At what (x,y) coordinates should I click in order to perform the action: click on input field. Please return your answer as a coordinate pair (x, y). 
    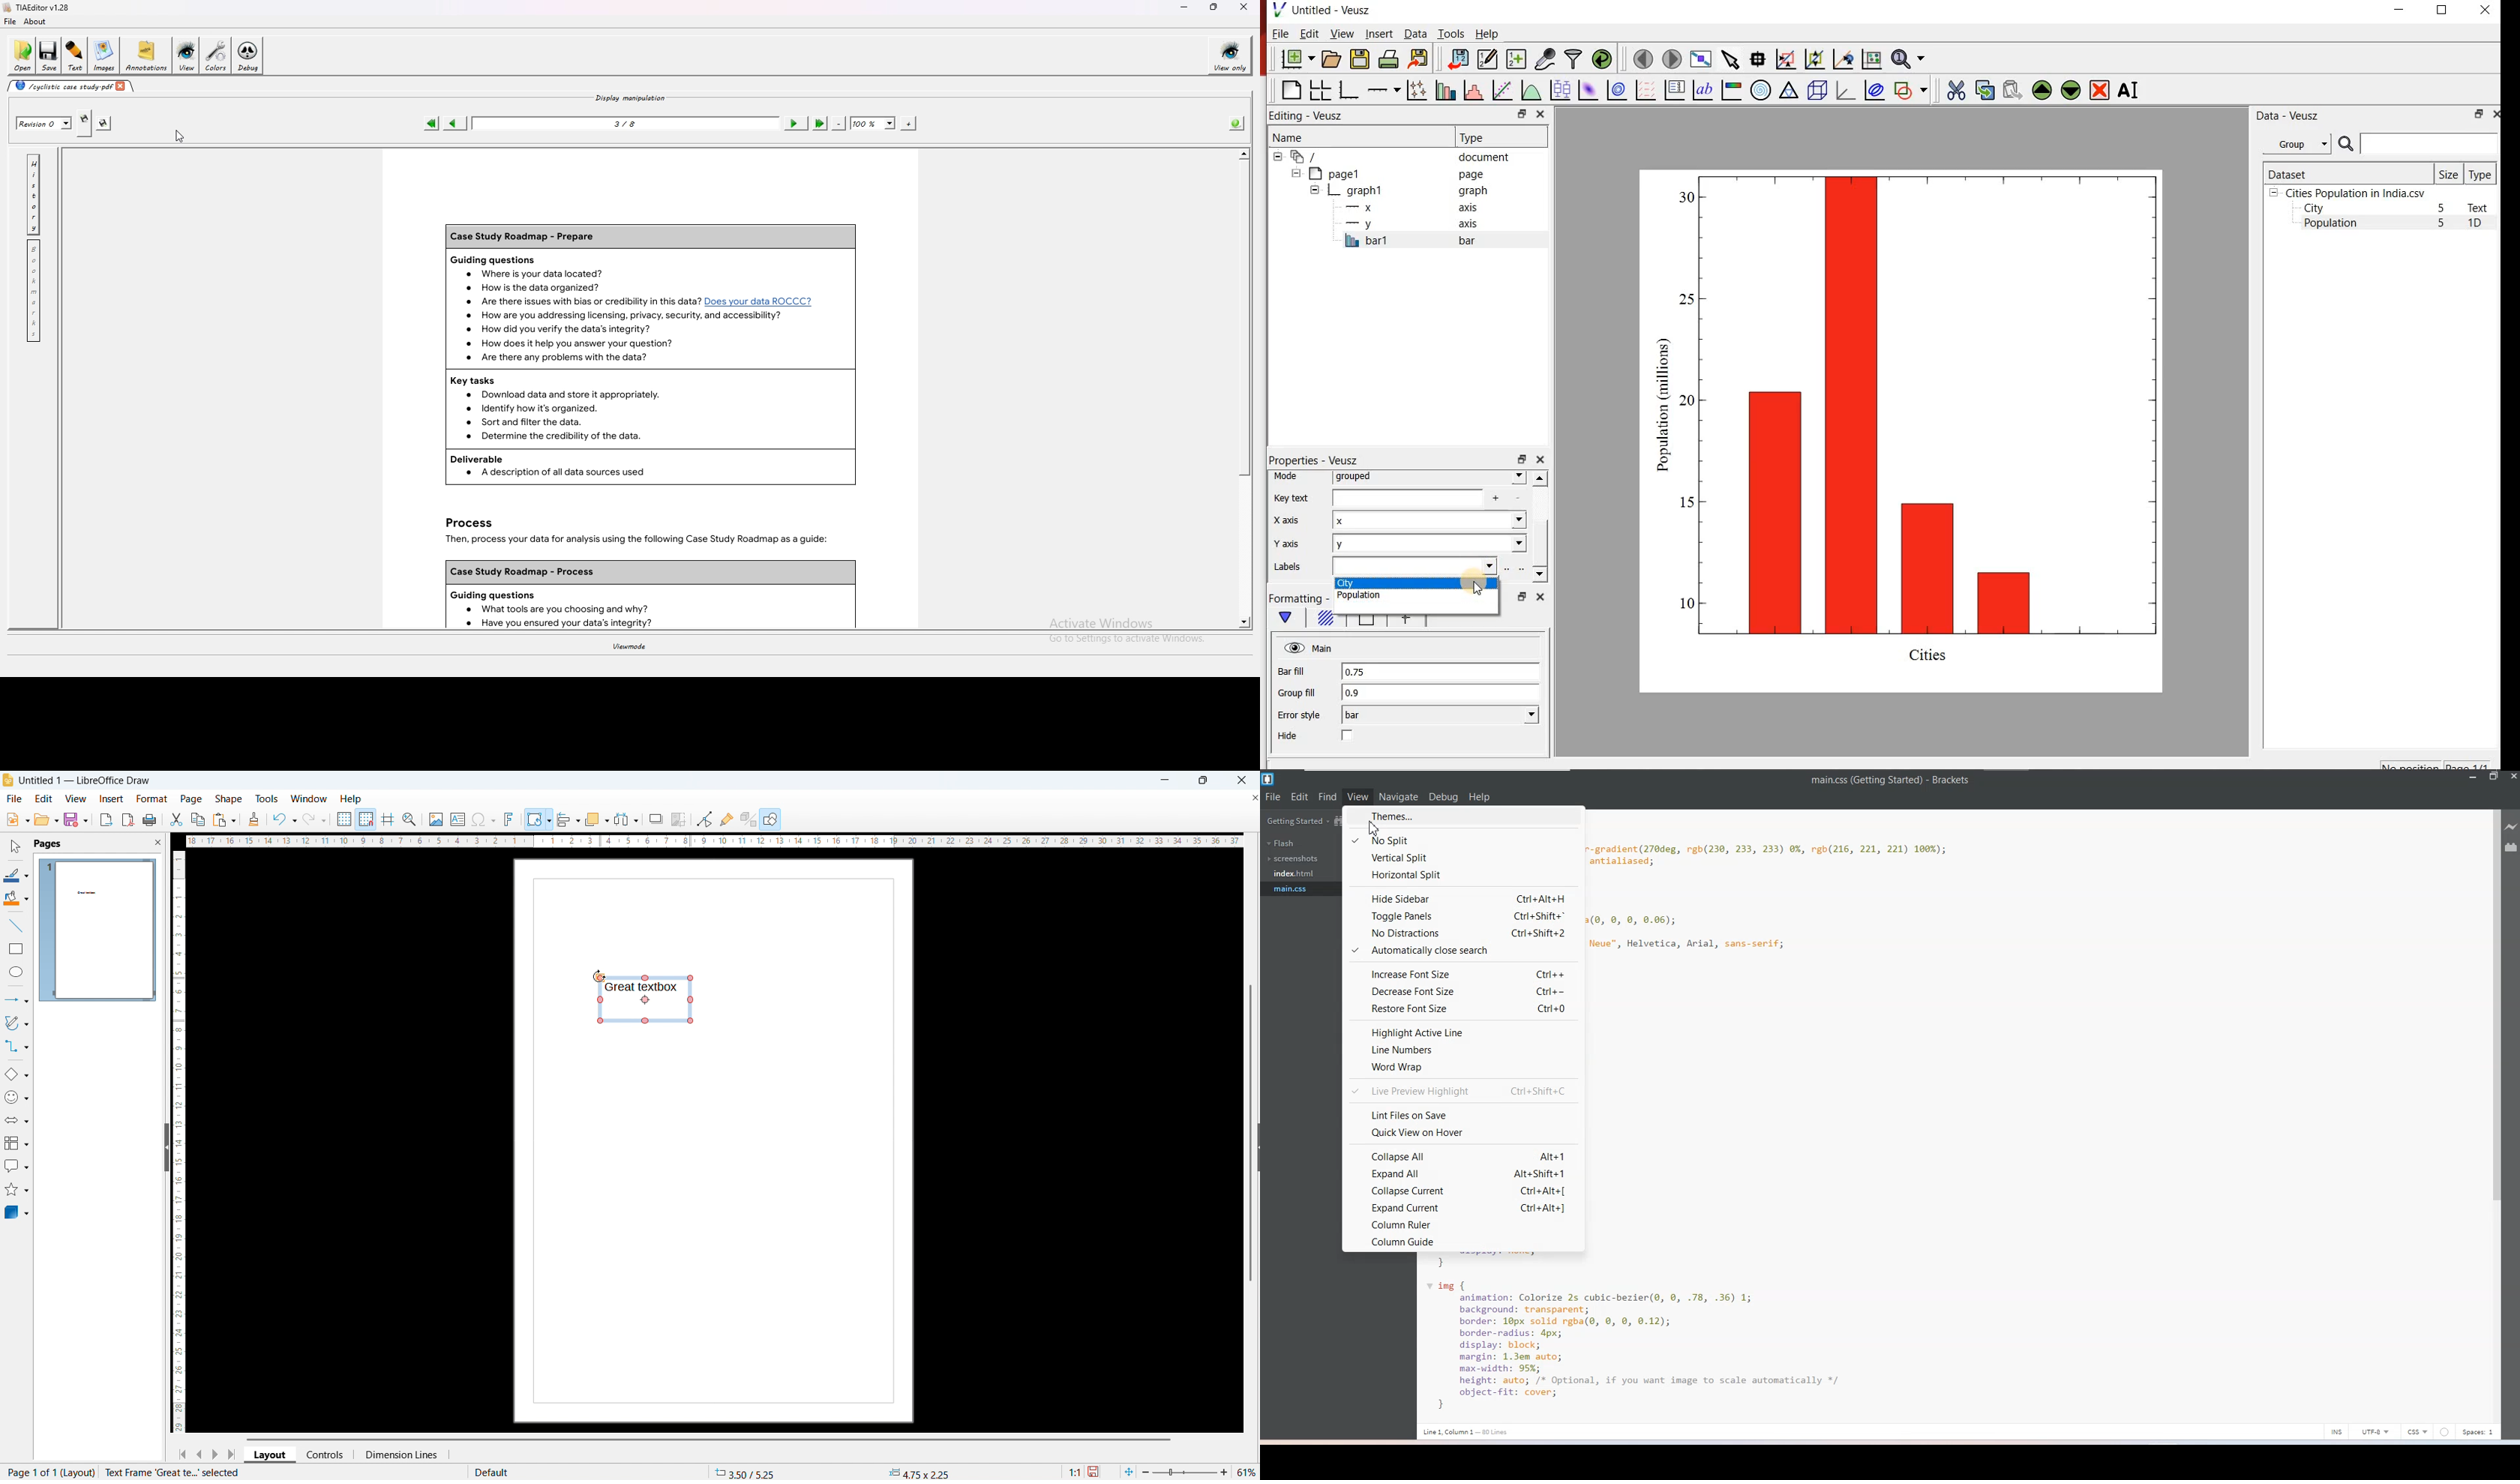
    Looking at the image, I should click on (1414, 567).